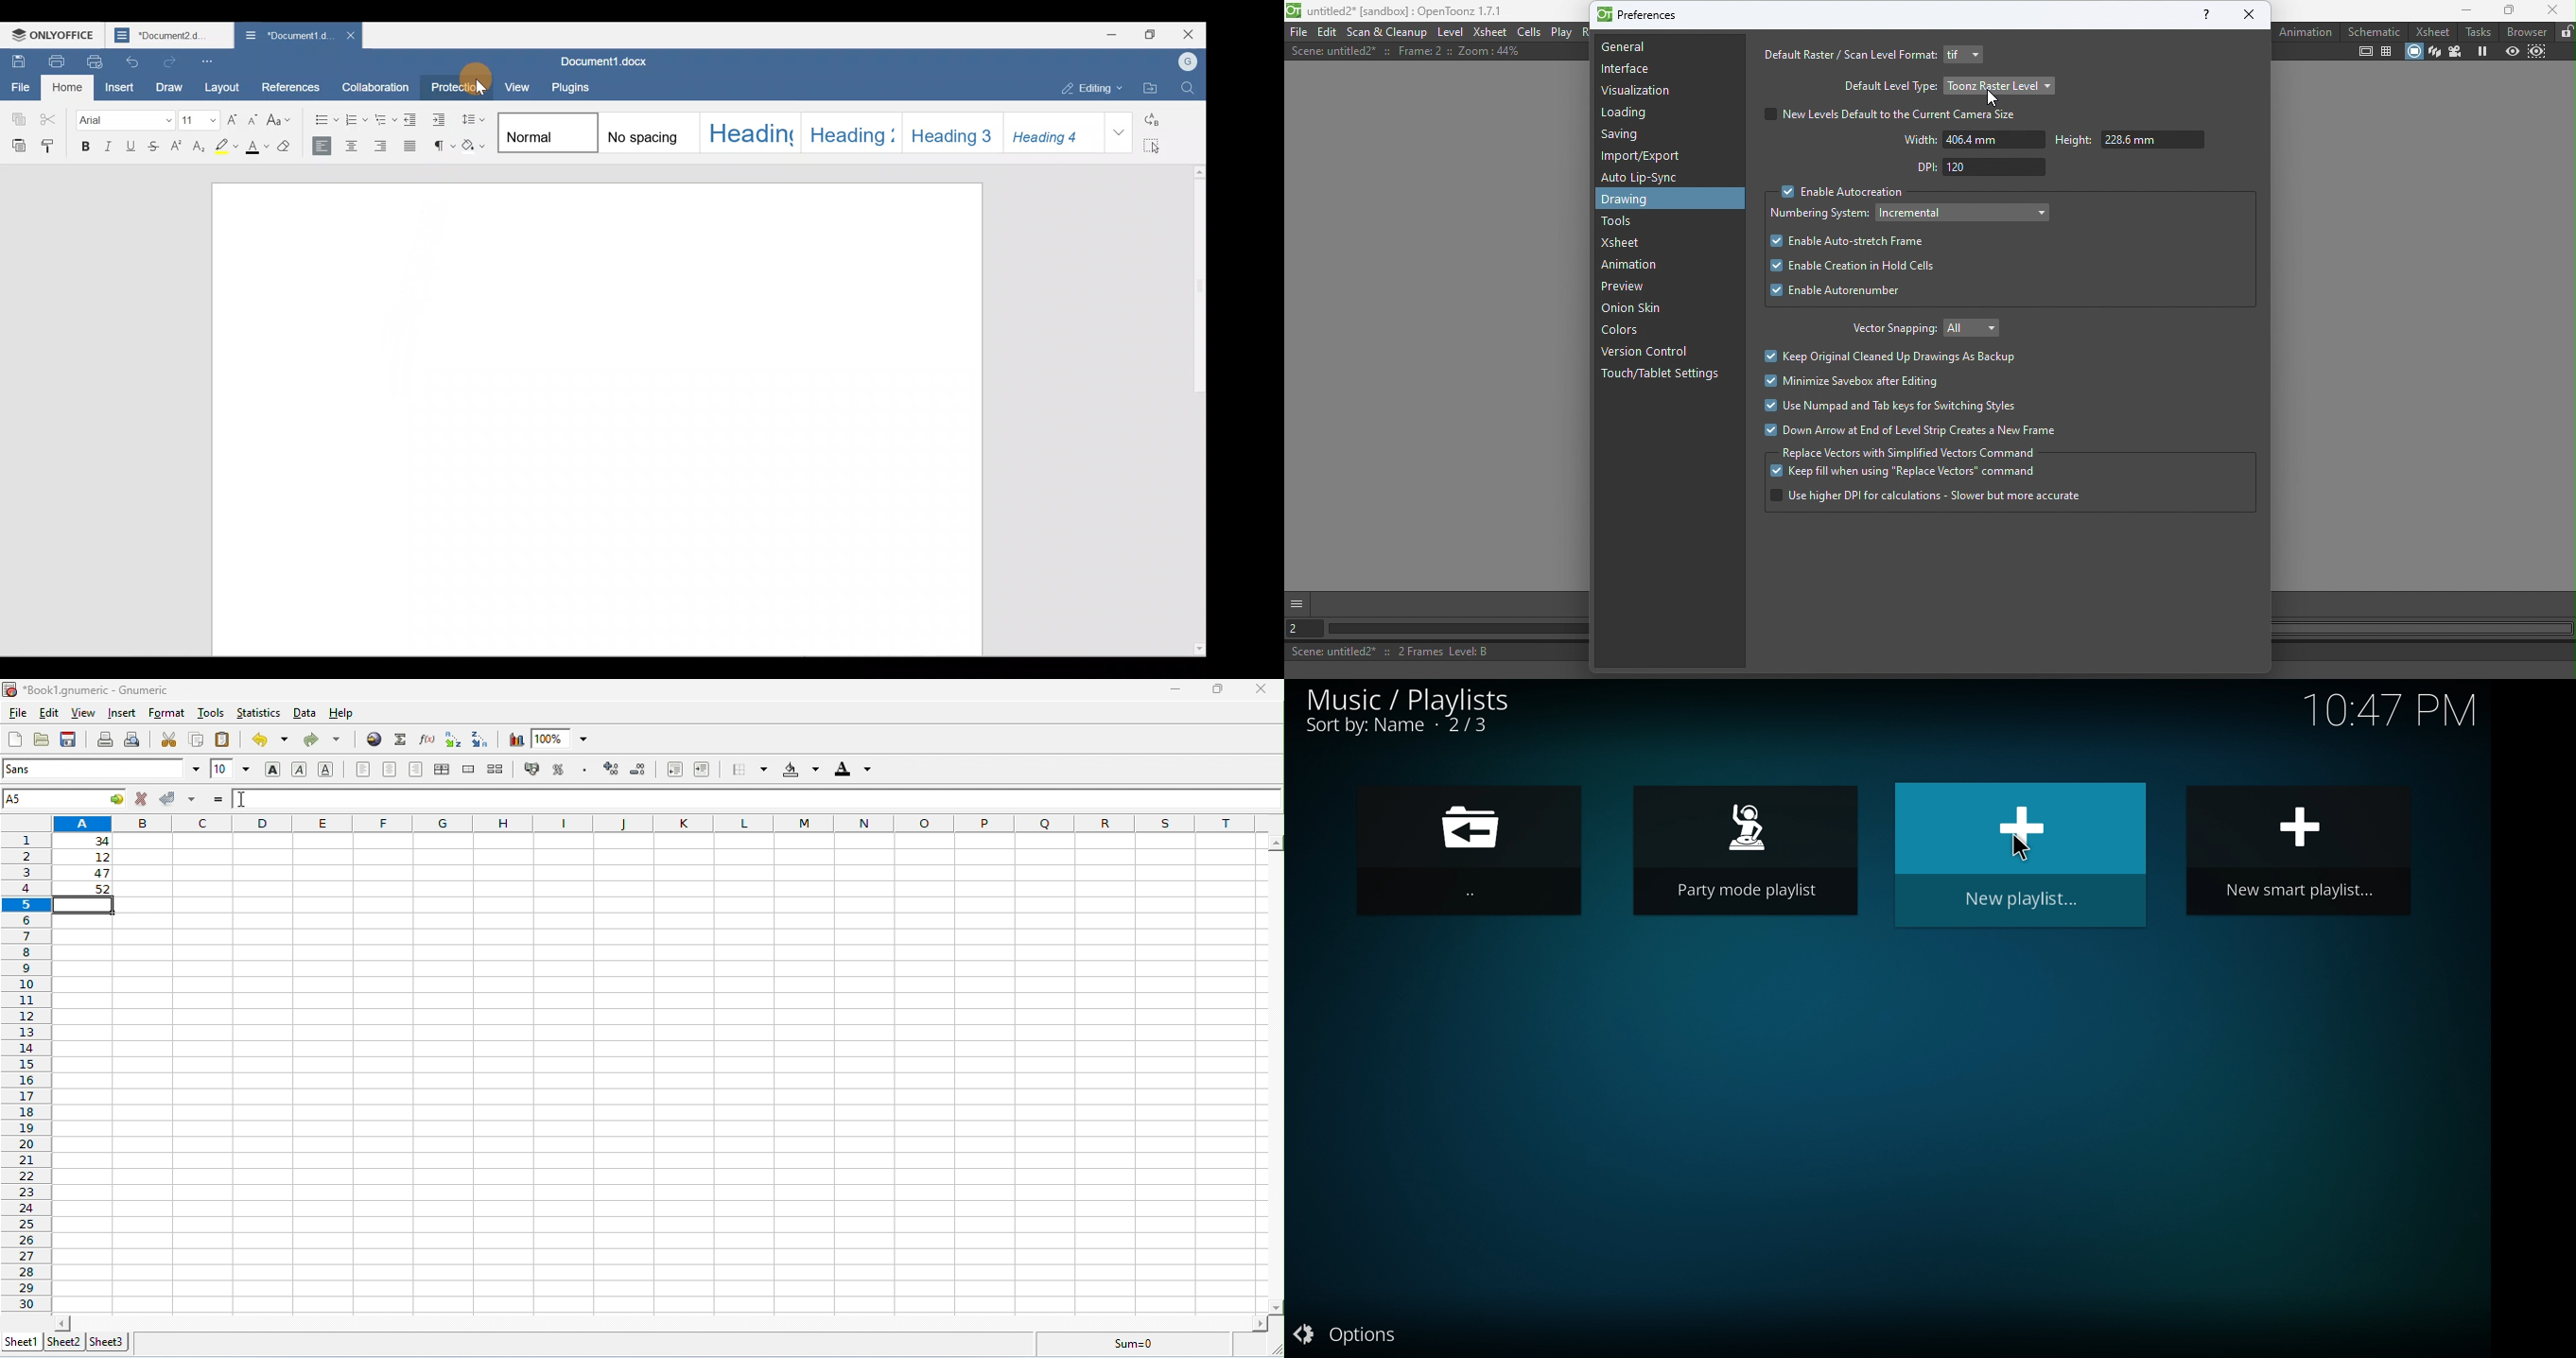 The height and width of the screenshot is (1372, 2576). Describe the element at coordinates (2126, 140) in the screenshot. I see `Height` at that location.